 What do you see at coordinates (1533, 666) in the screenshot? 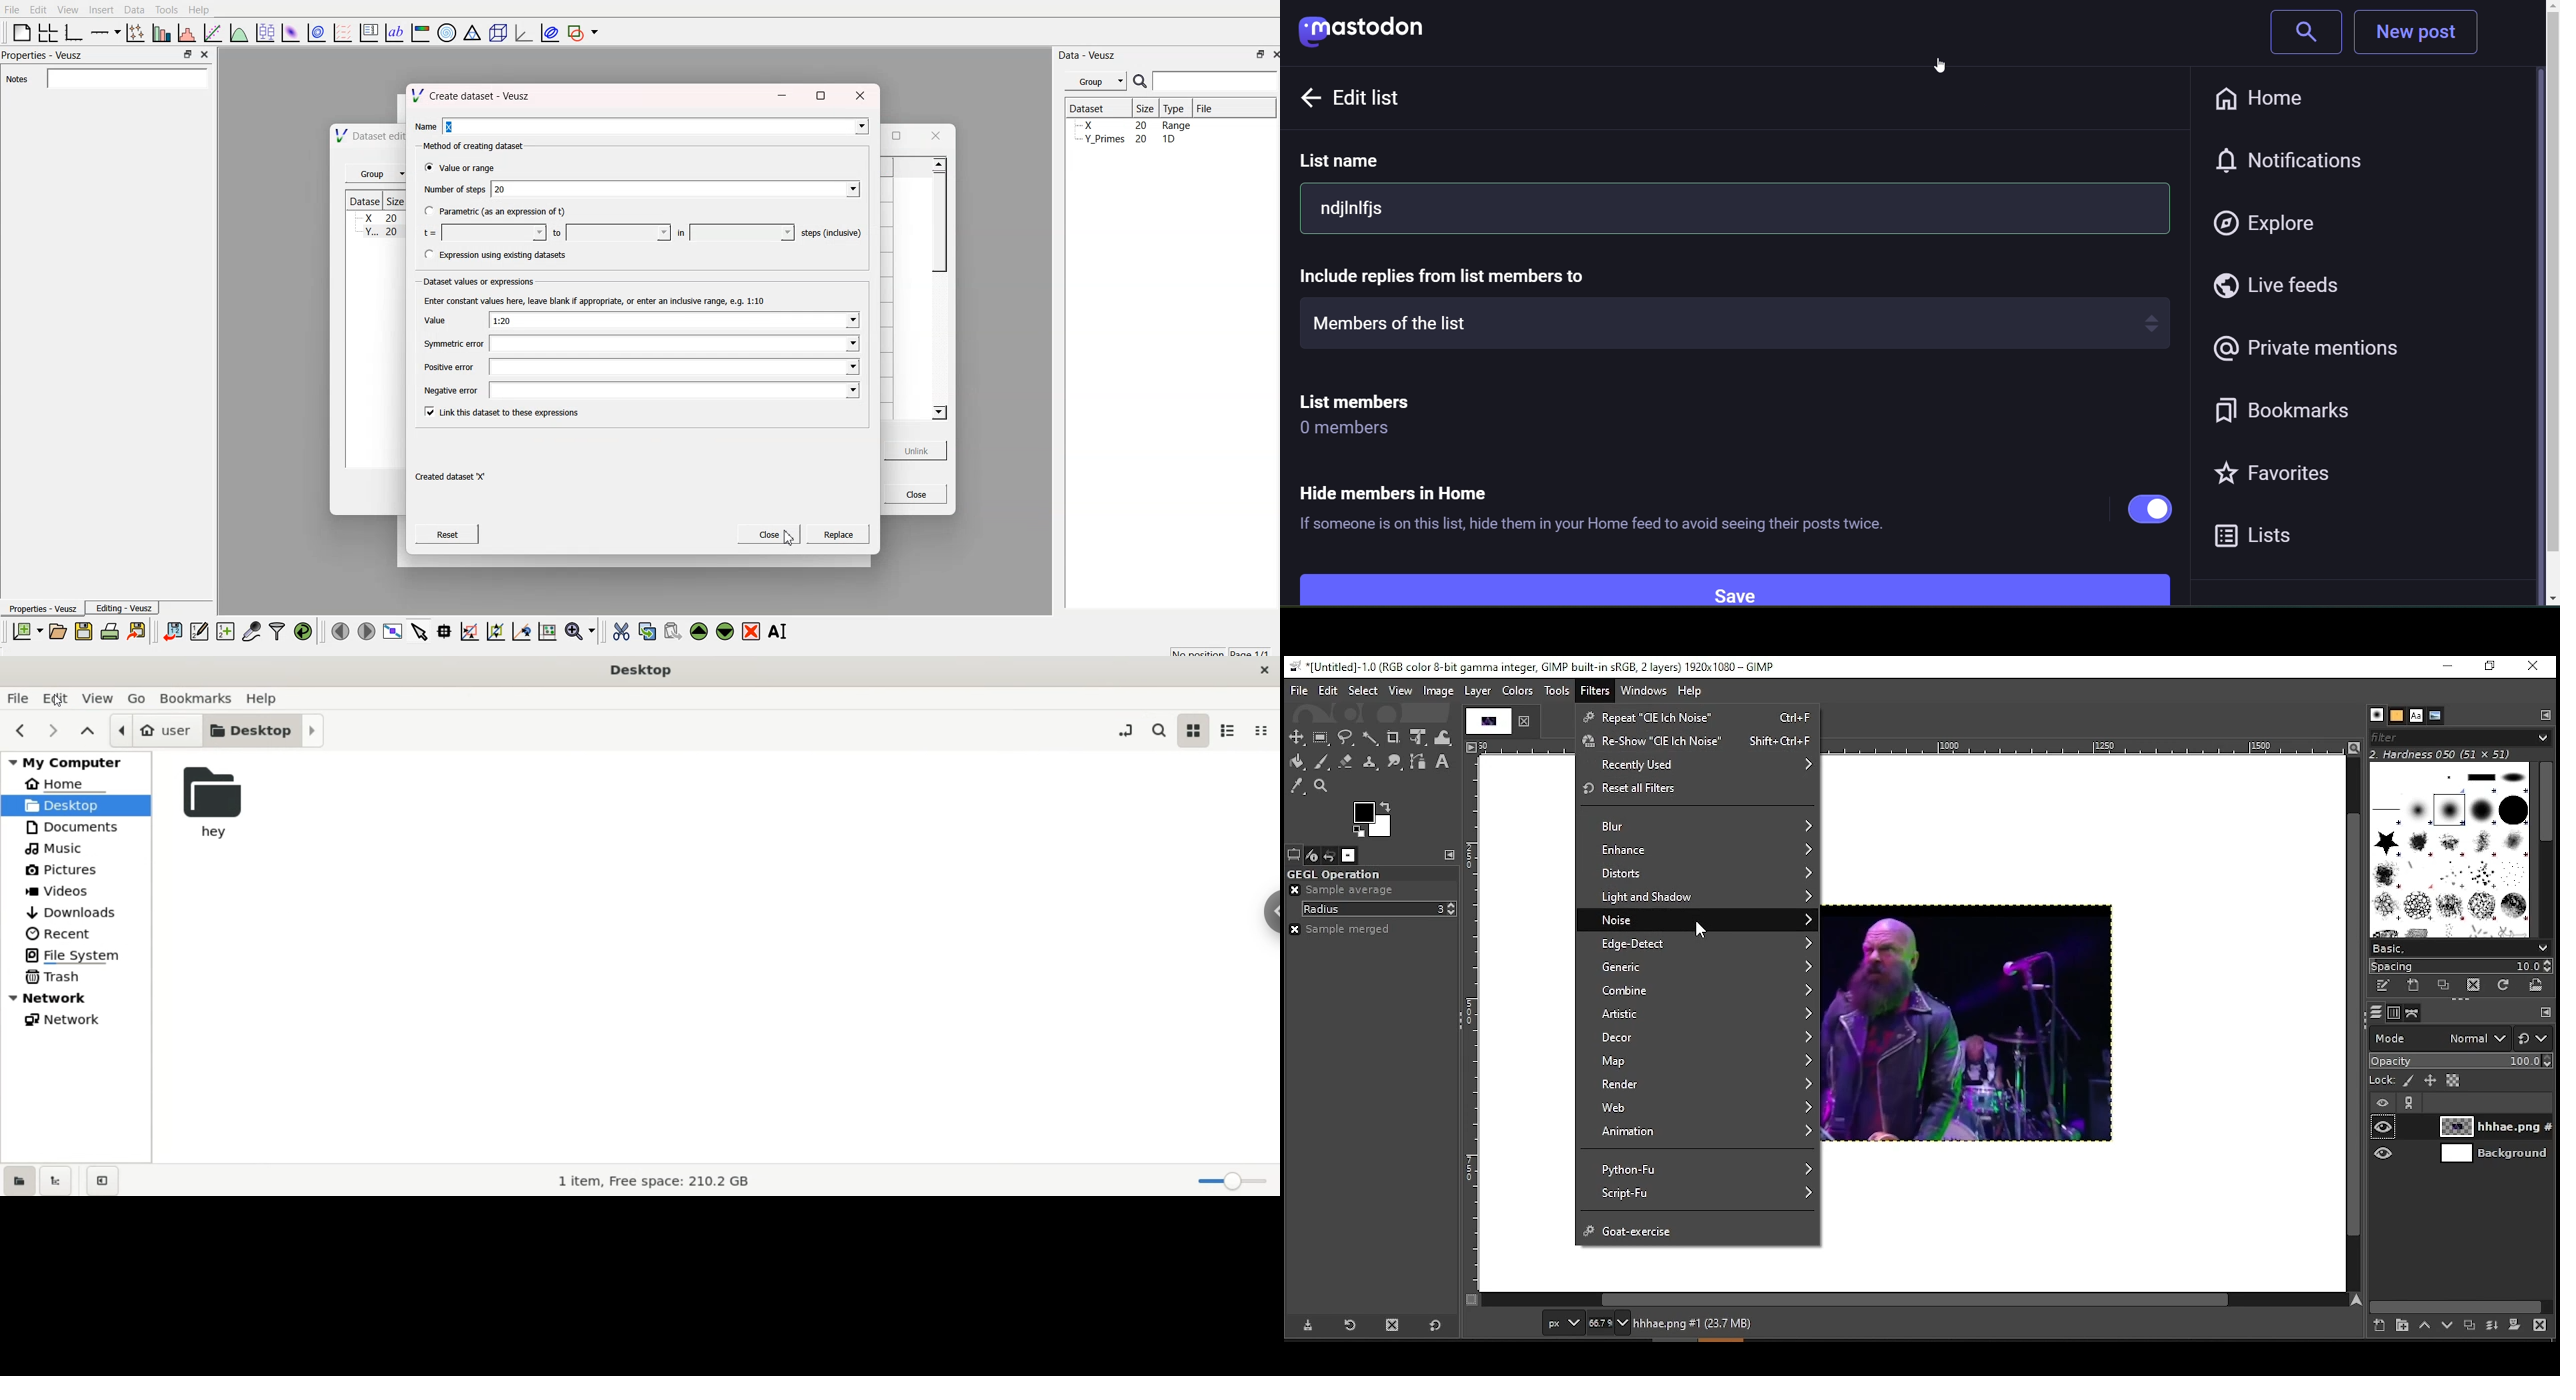
I see `*[untitled]-1.0(rgb color 8-bit gamma integer, gimp built-in sRGB, 2 layers) 1920x1080  - gimp` at bounding box center [1533, 666].